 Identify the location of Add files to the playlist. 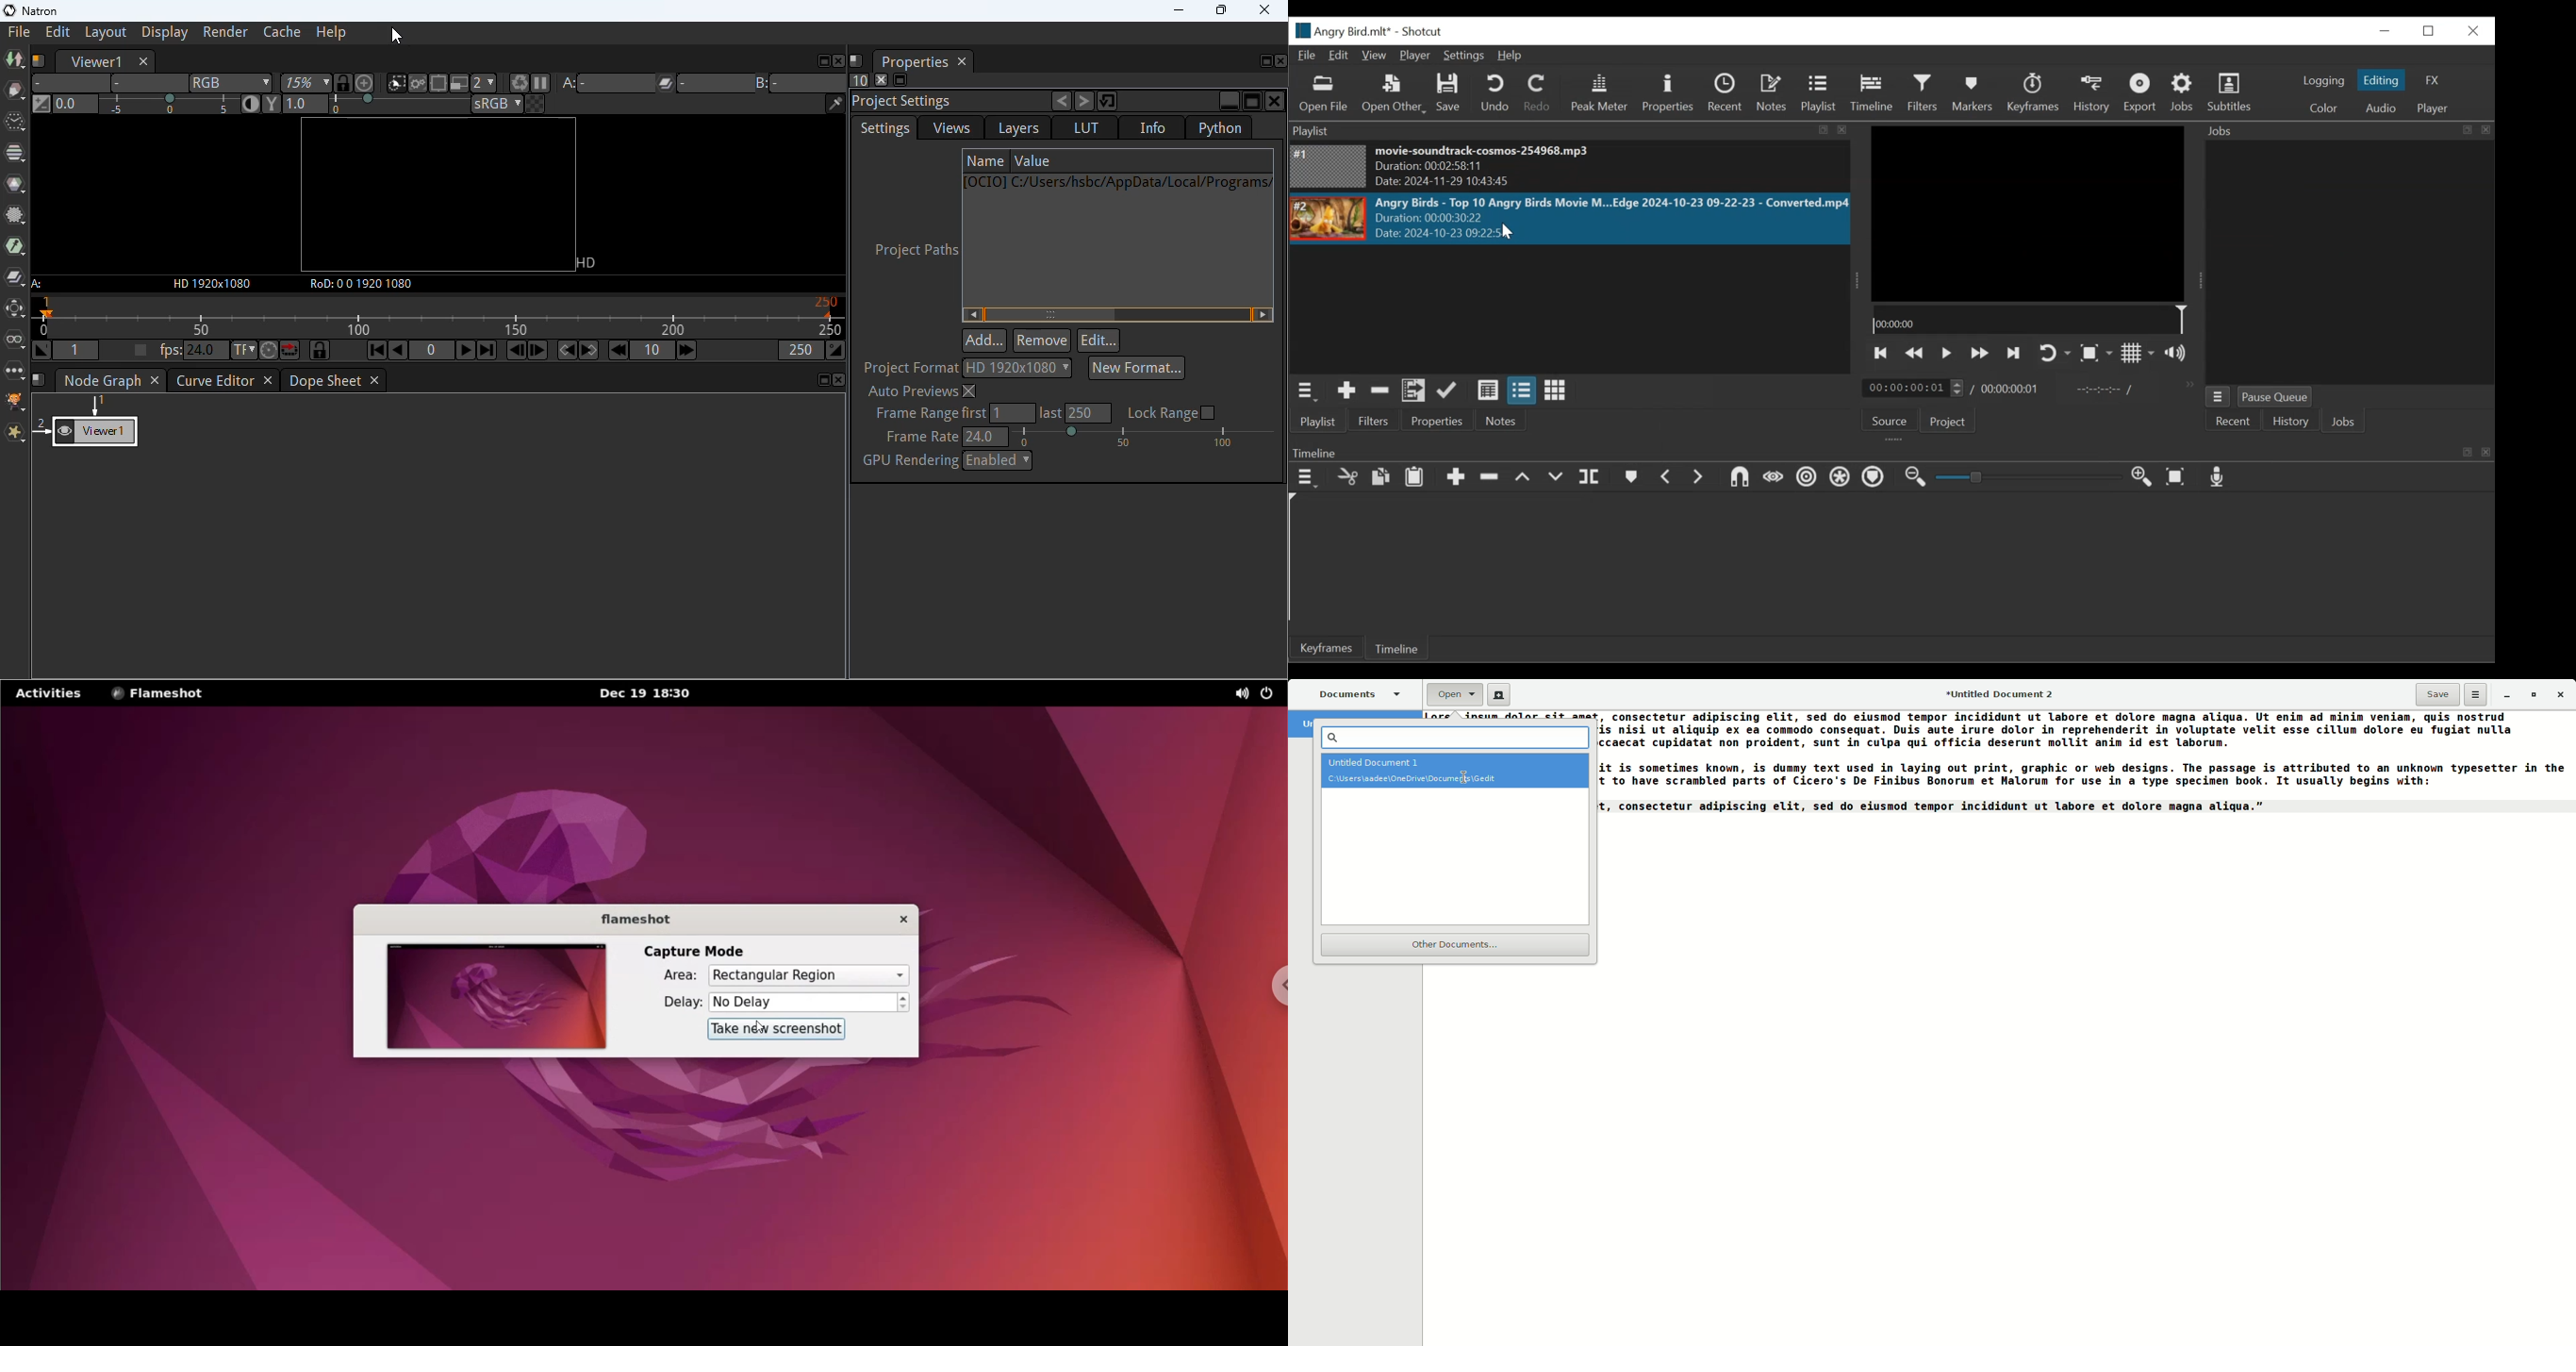
(1414, 391).